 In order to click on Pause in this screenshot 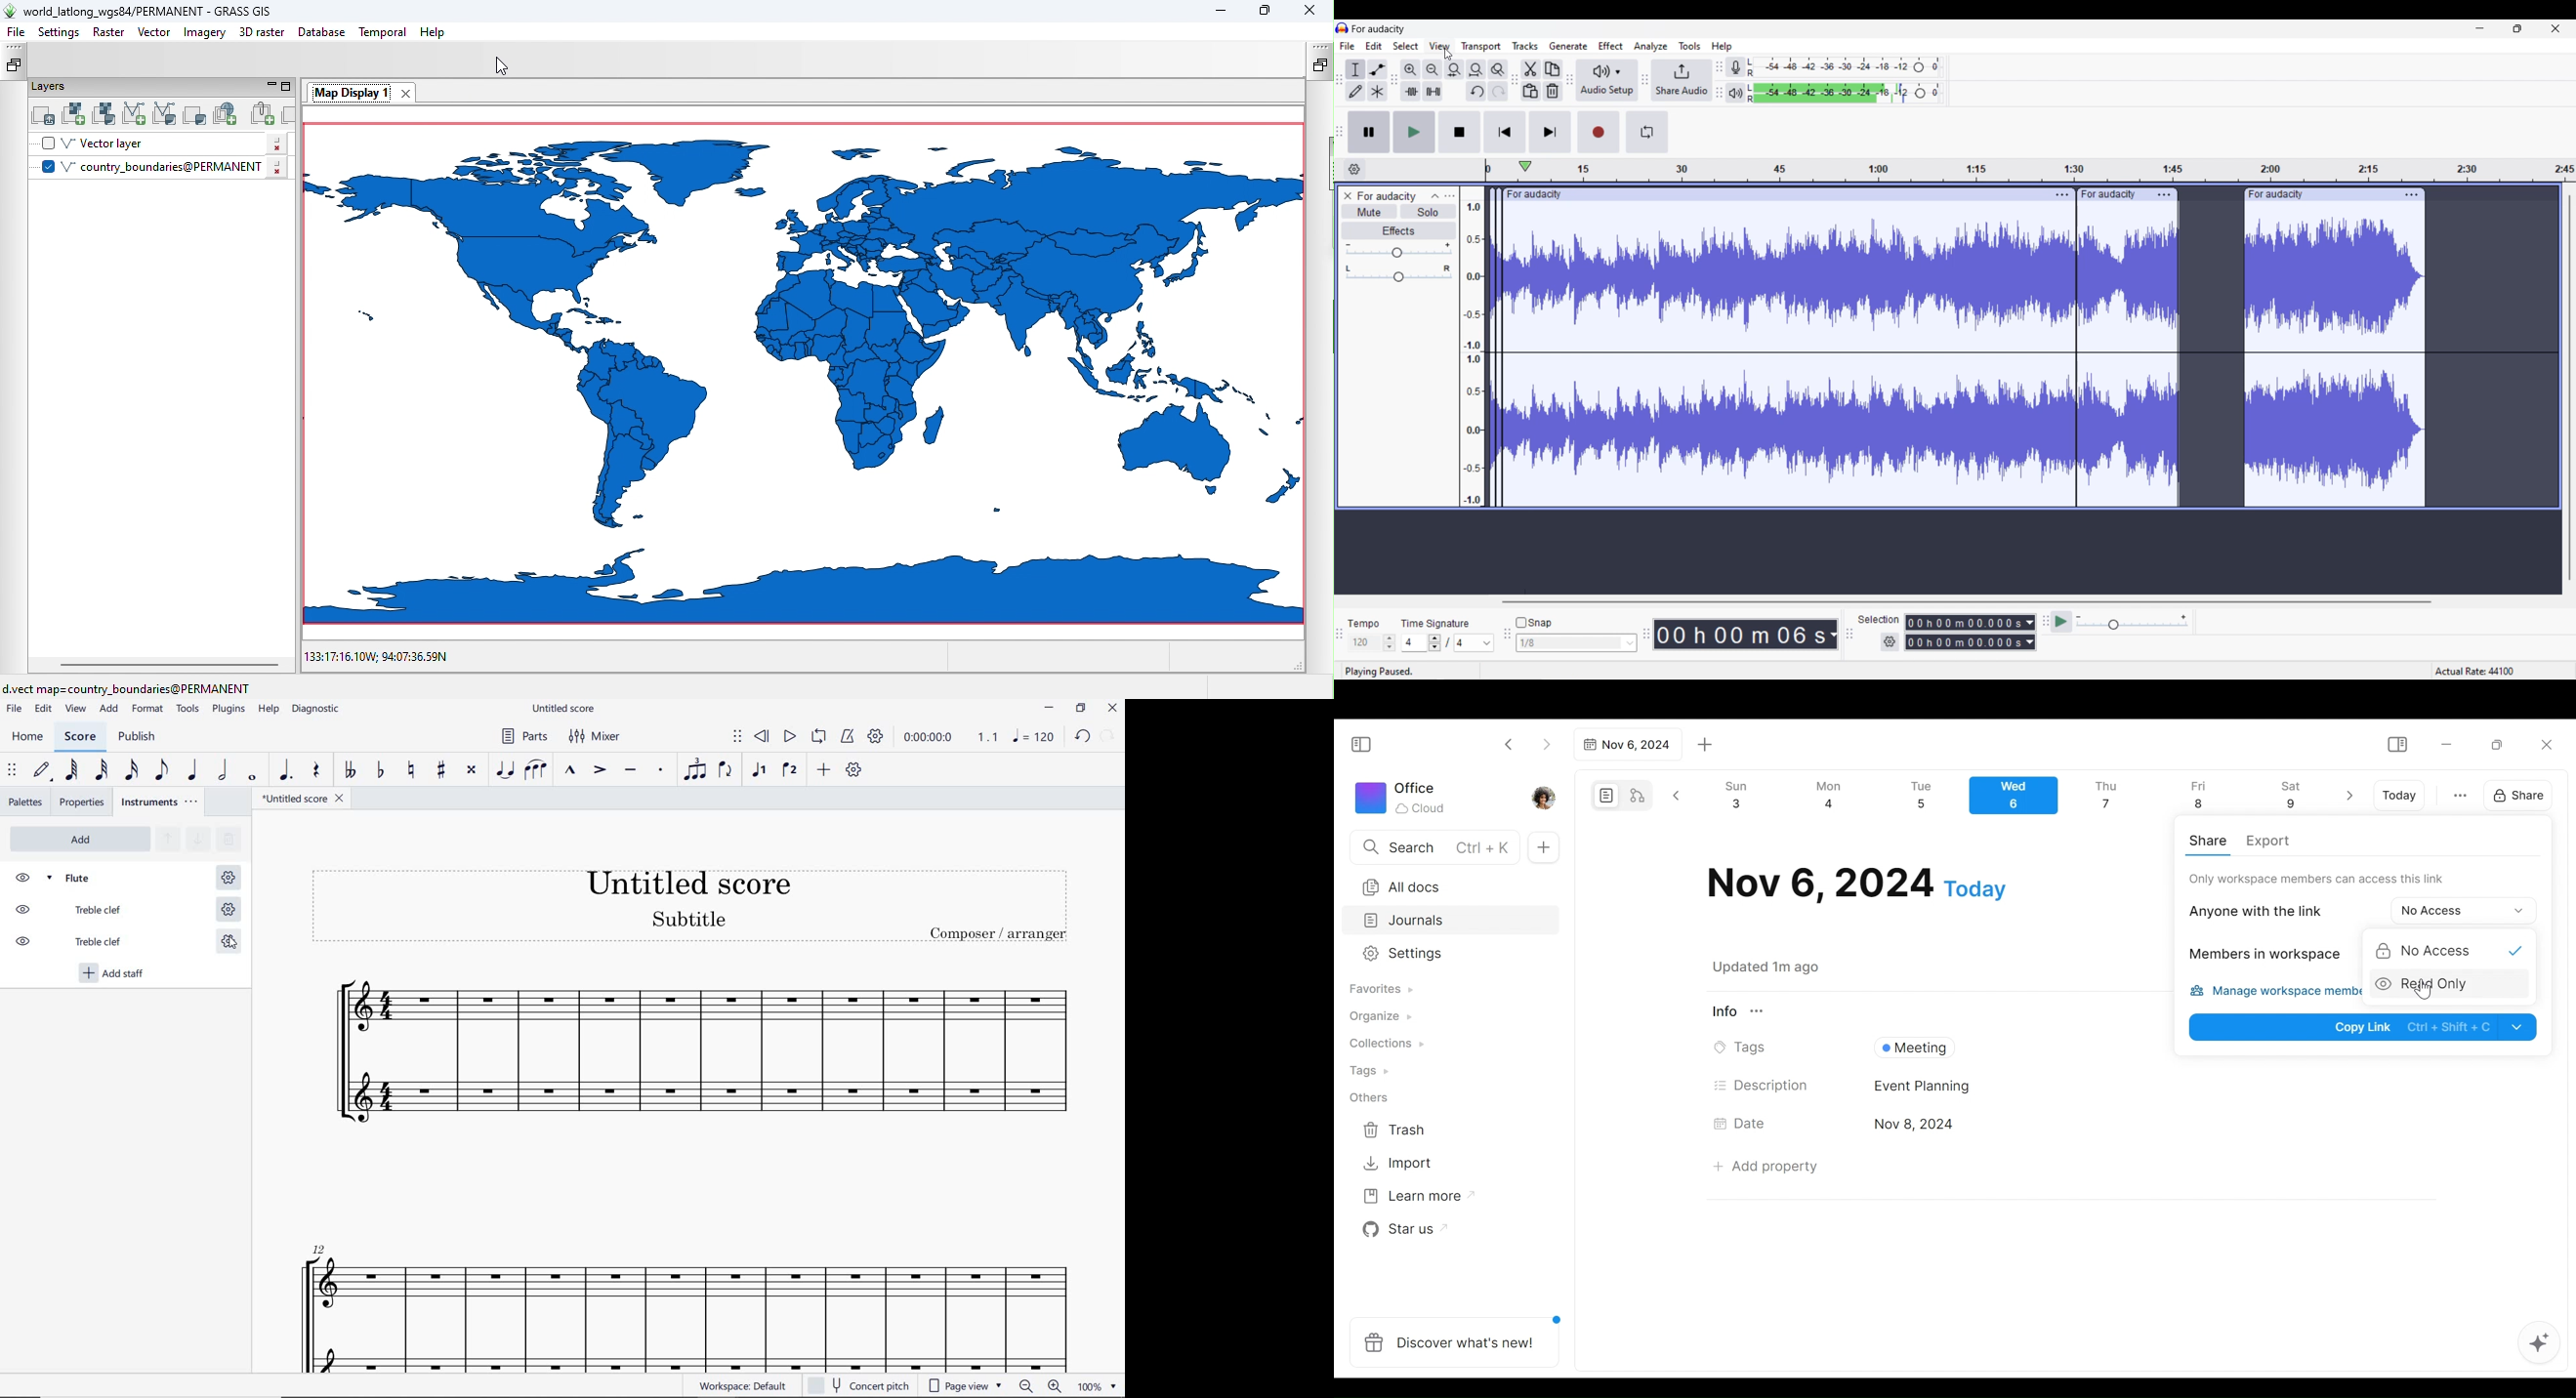, I will do `click(1369, 132)`.